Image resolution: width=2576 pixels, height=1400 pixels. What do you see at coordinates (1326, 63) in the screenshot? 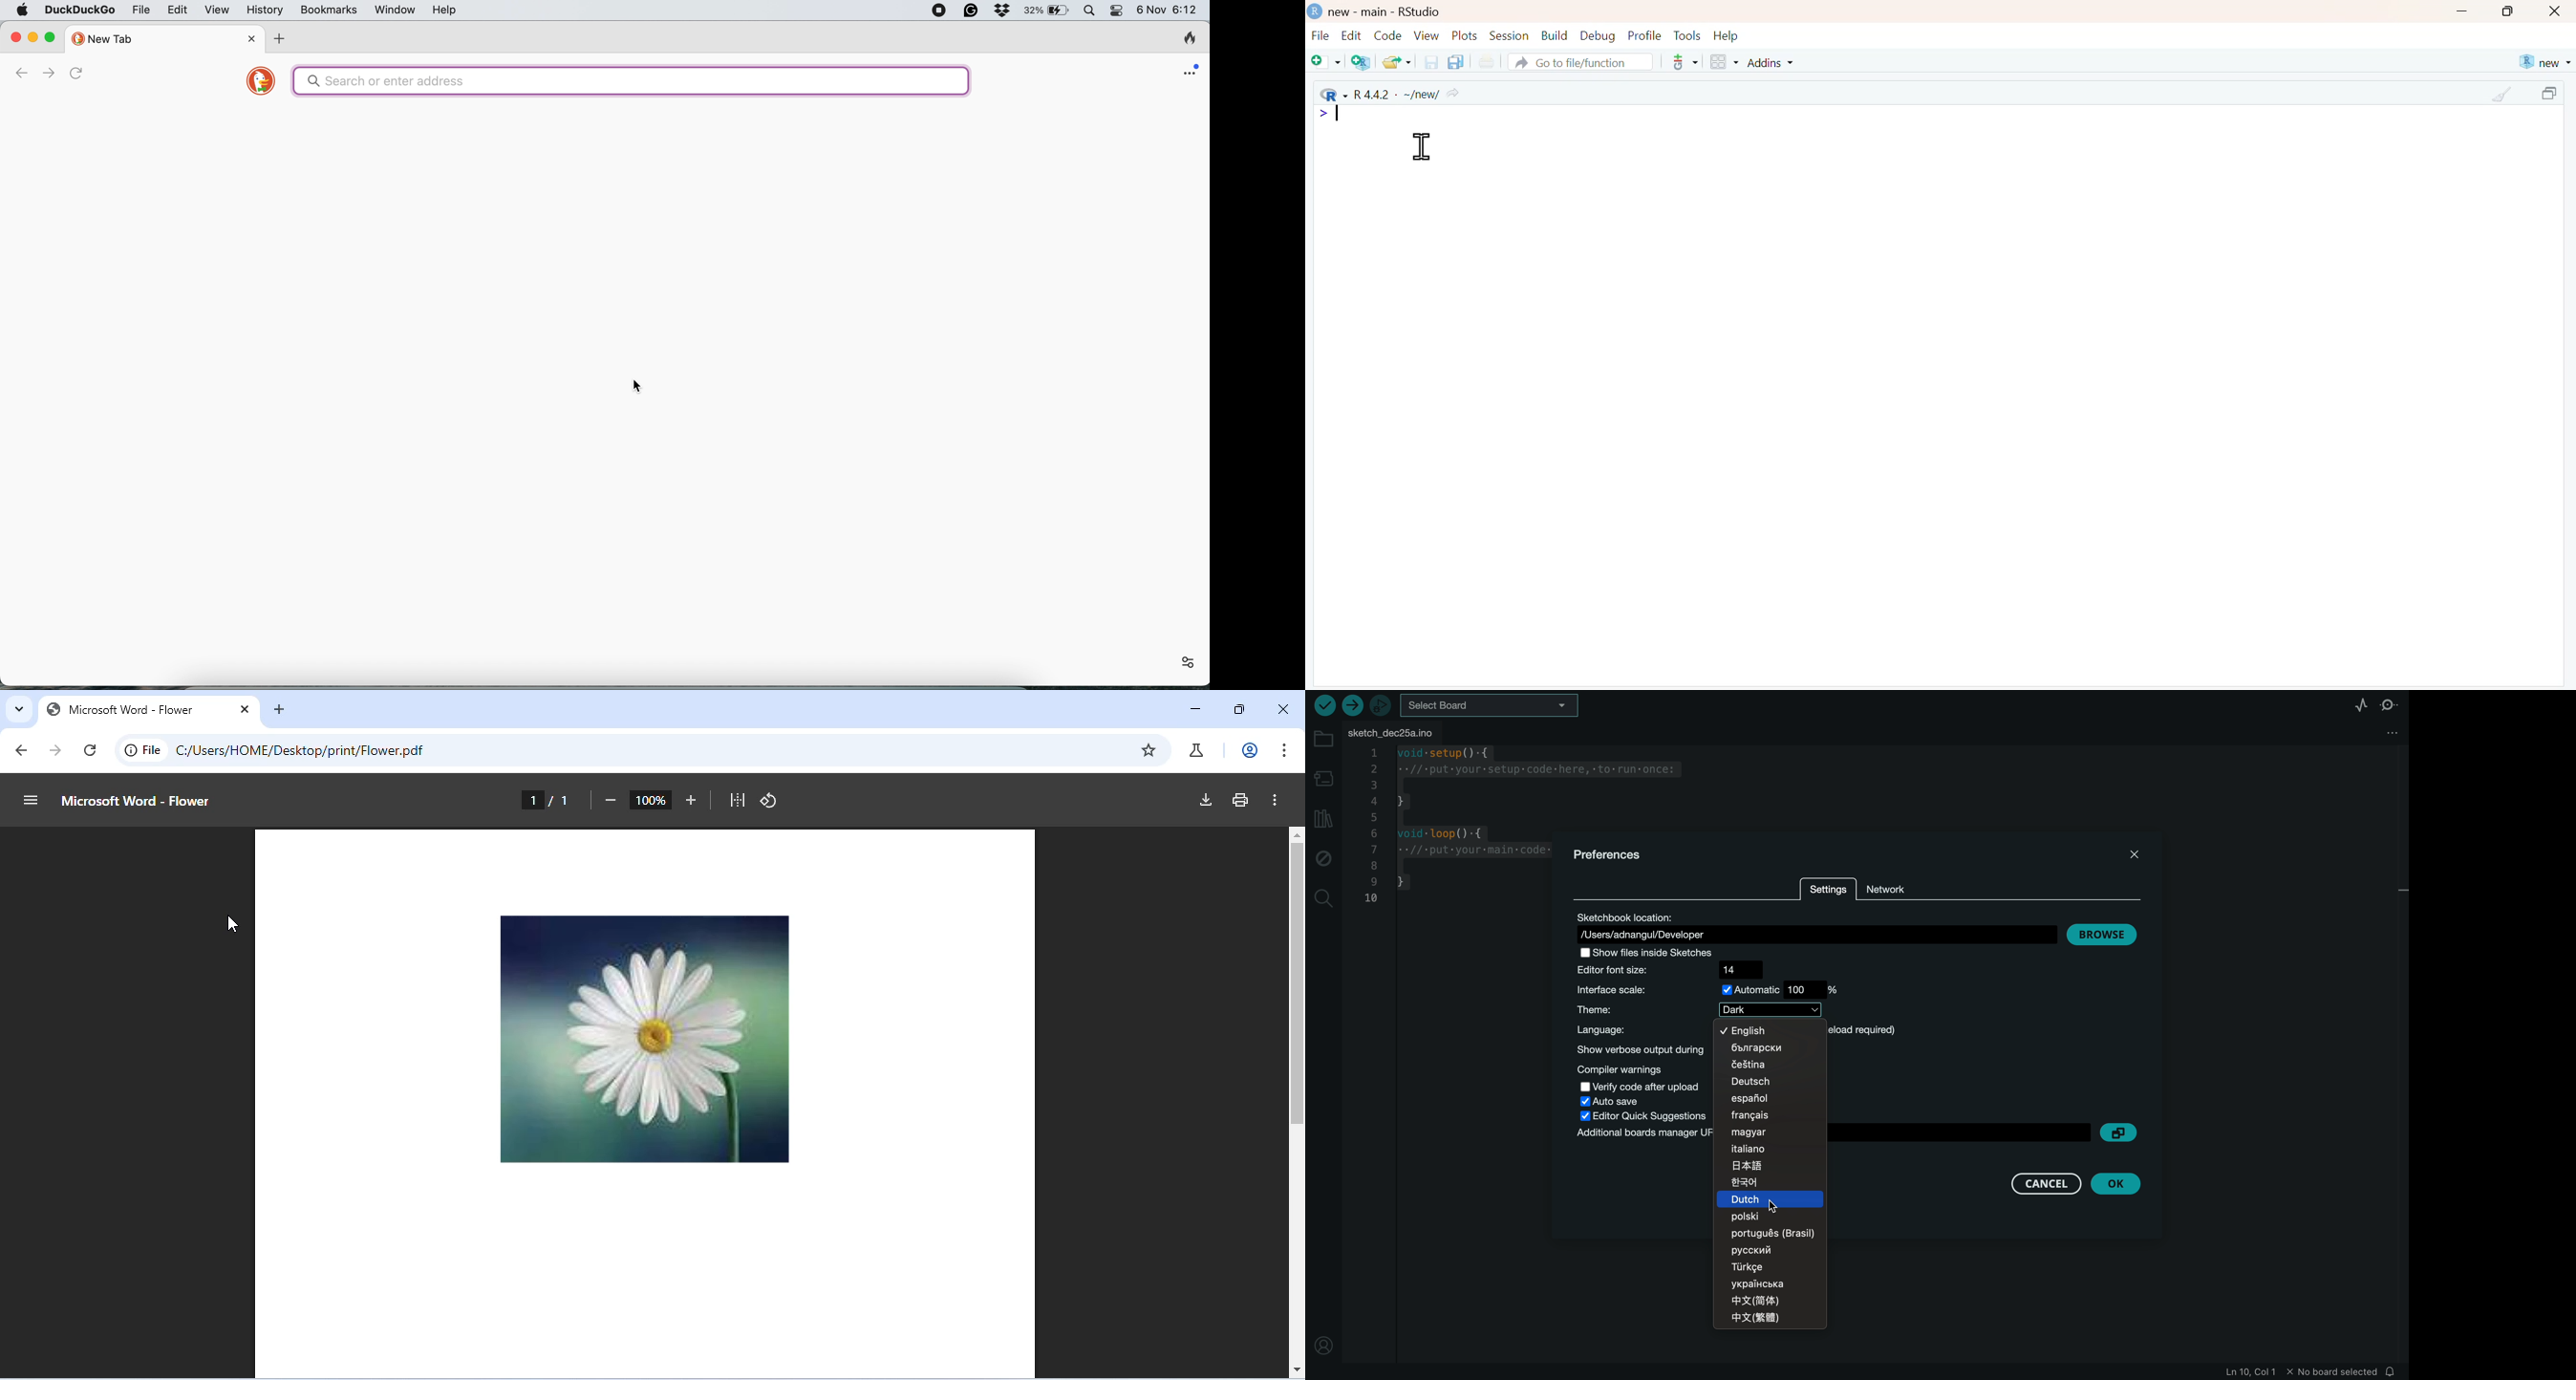
I see `New file` at bounding box center [1326, 63].